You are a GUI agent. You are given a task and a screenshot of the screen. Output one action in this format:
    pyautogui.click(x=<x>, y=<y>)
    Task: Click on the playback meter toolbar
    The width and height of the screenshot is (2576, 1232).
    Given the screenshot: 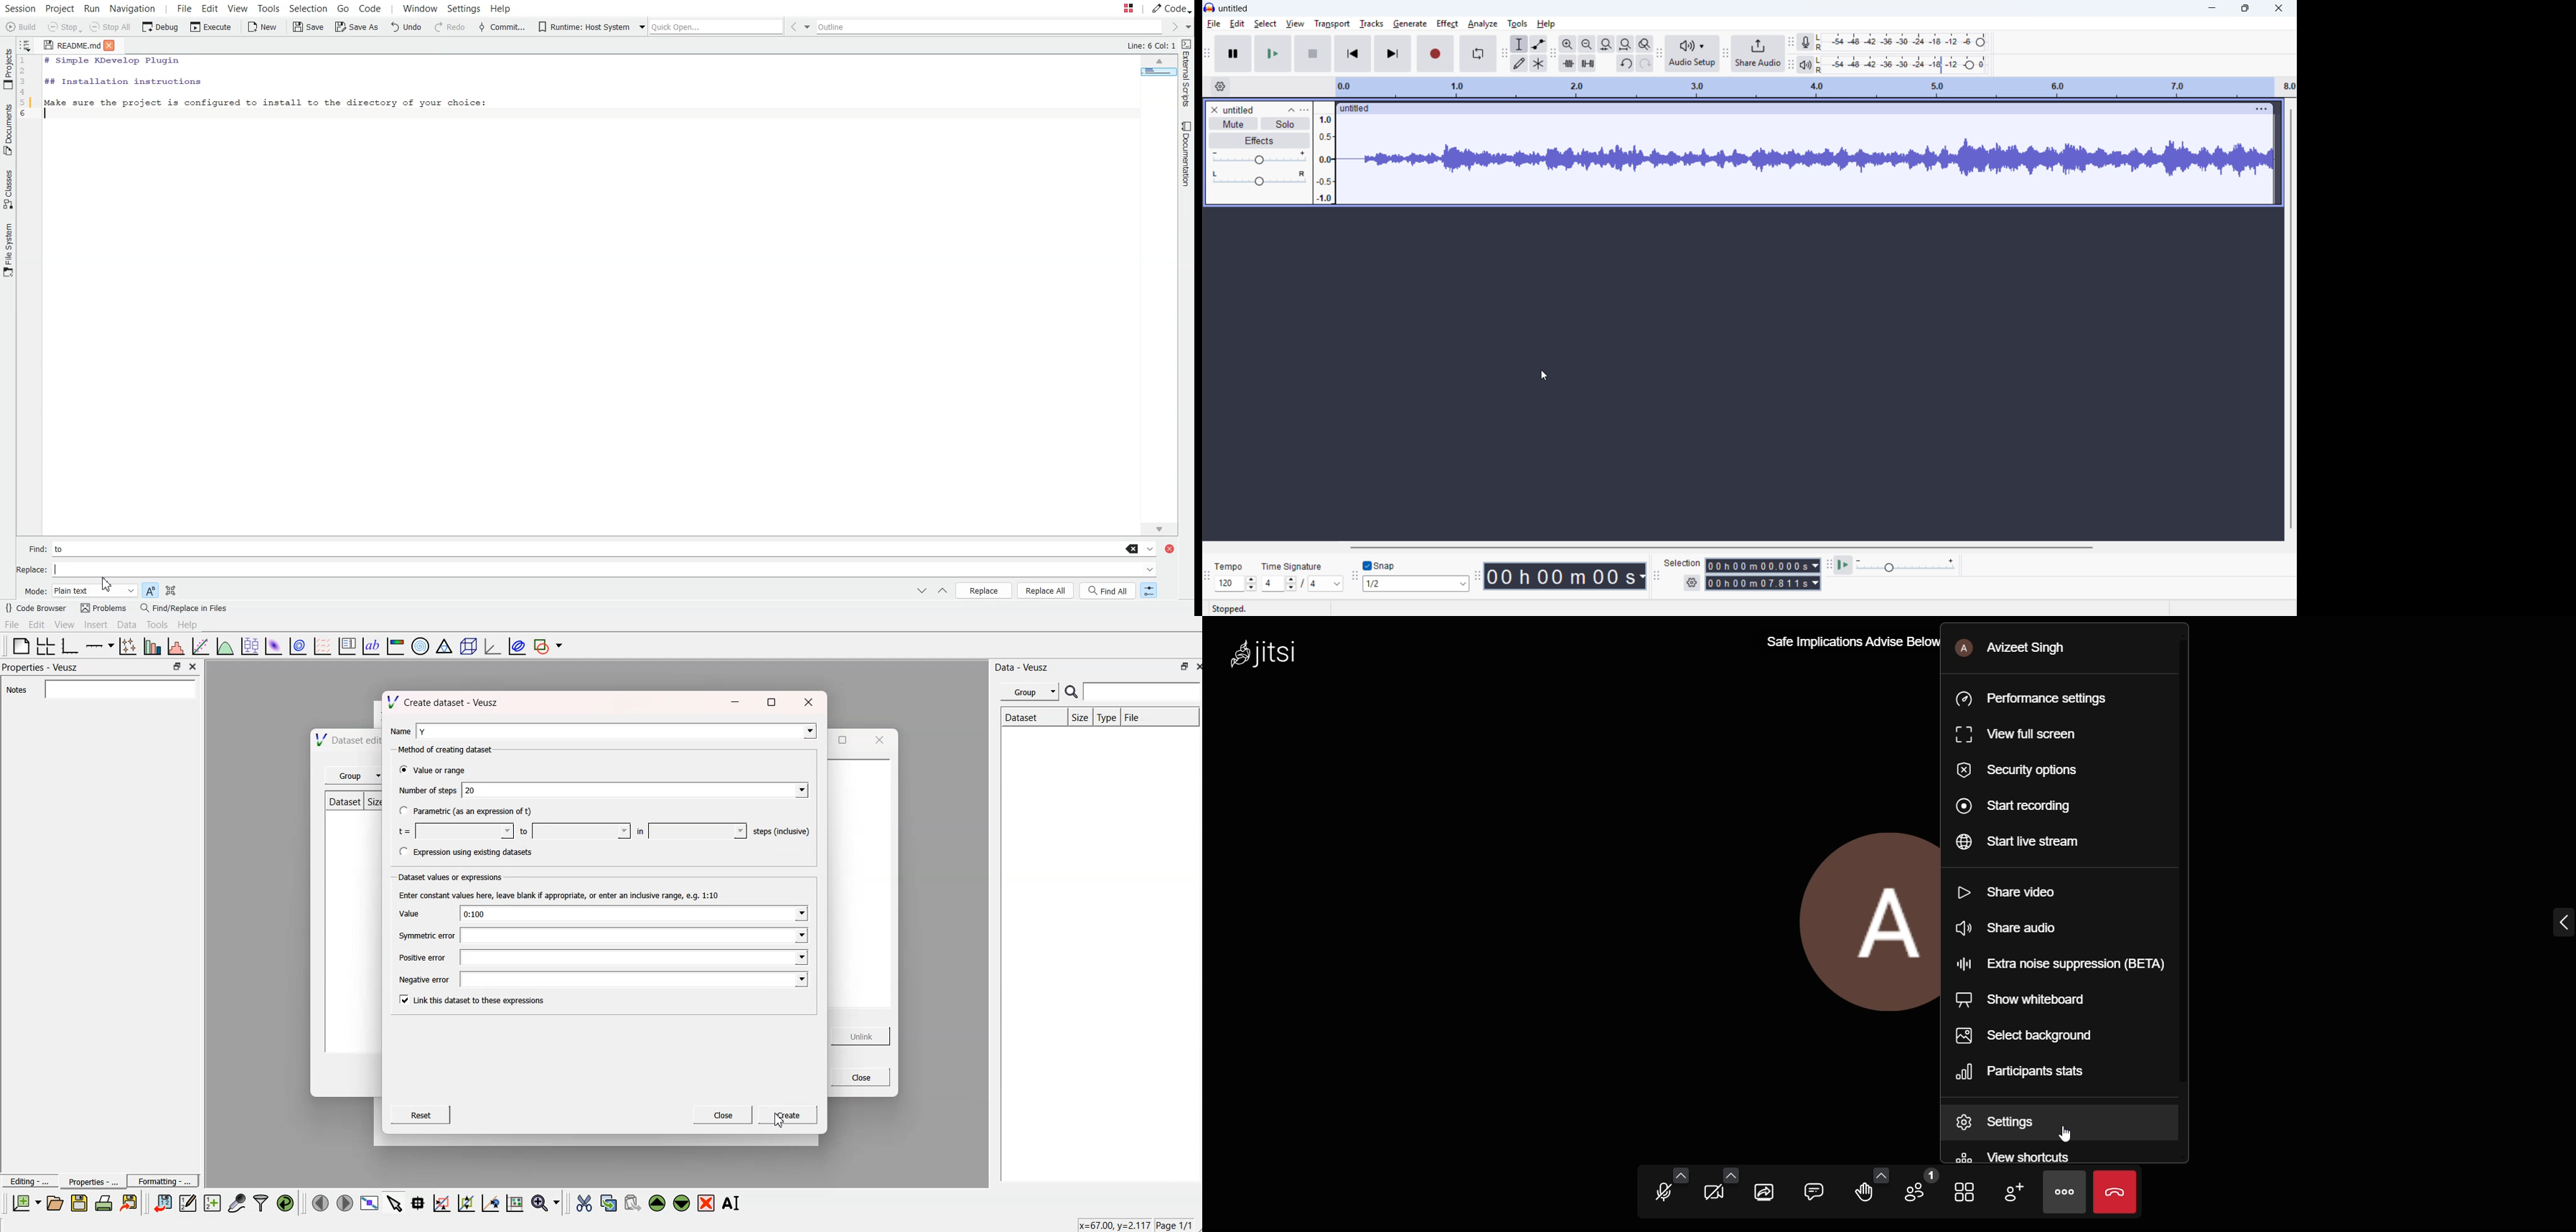 What is the action you would take?
    pyautogui.click(x=1791, y=66)
    